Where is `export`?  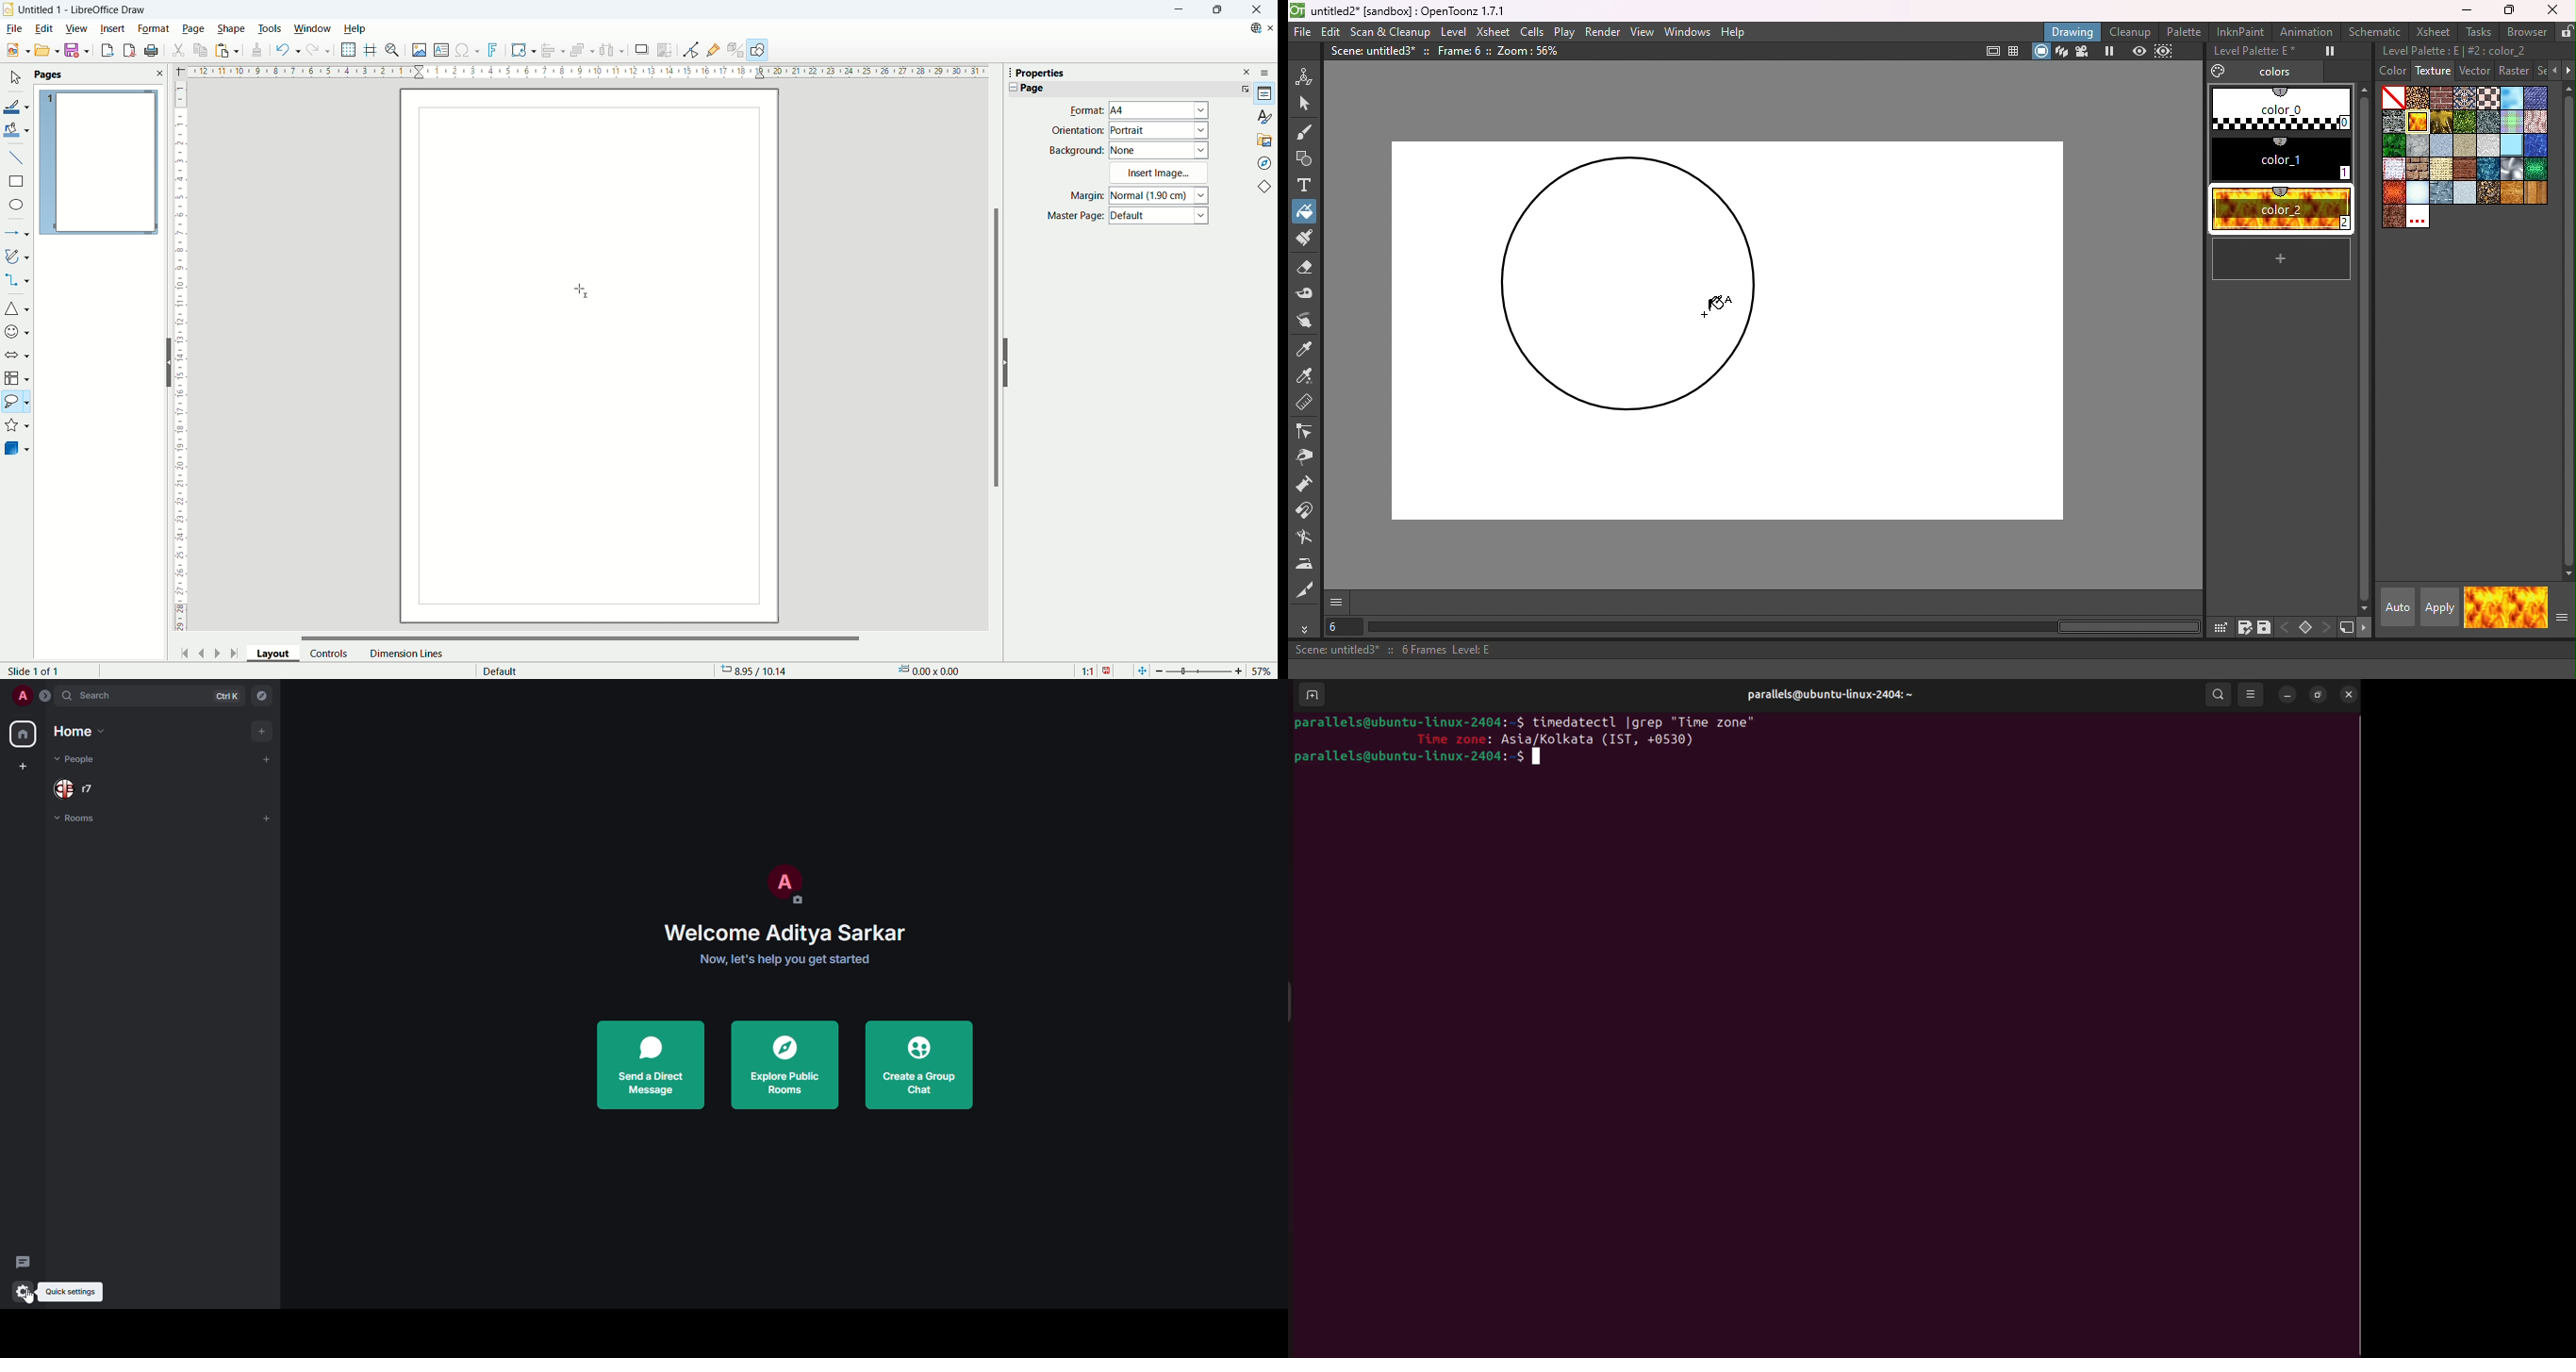
export is located at coordinates (104, 50).